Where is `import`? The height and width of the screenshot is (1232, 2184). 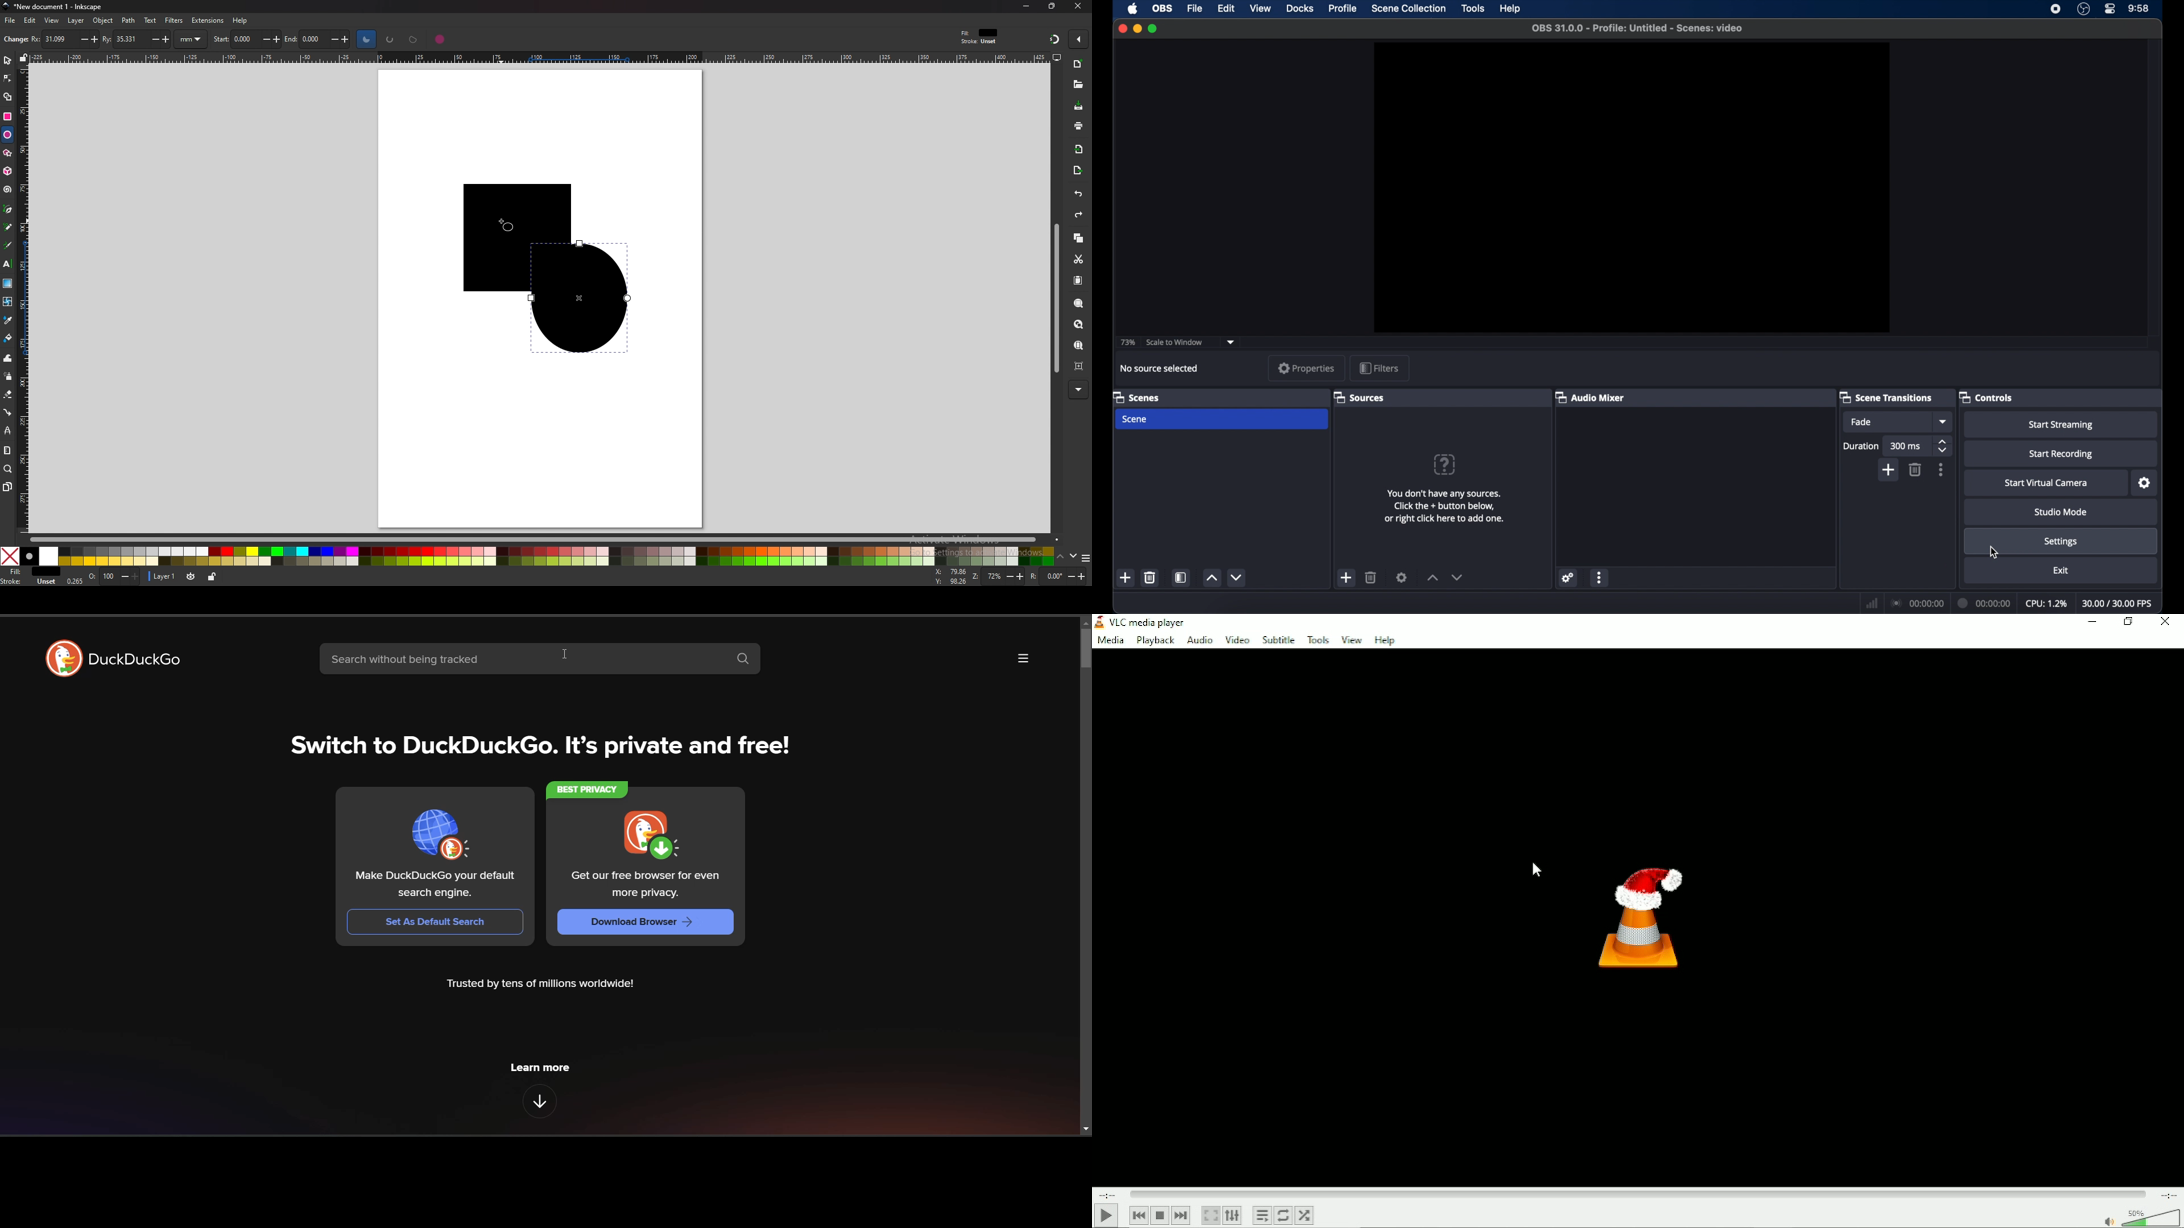 import is located at coordinates (1078, 150).